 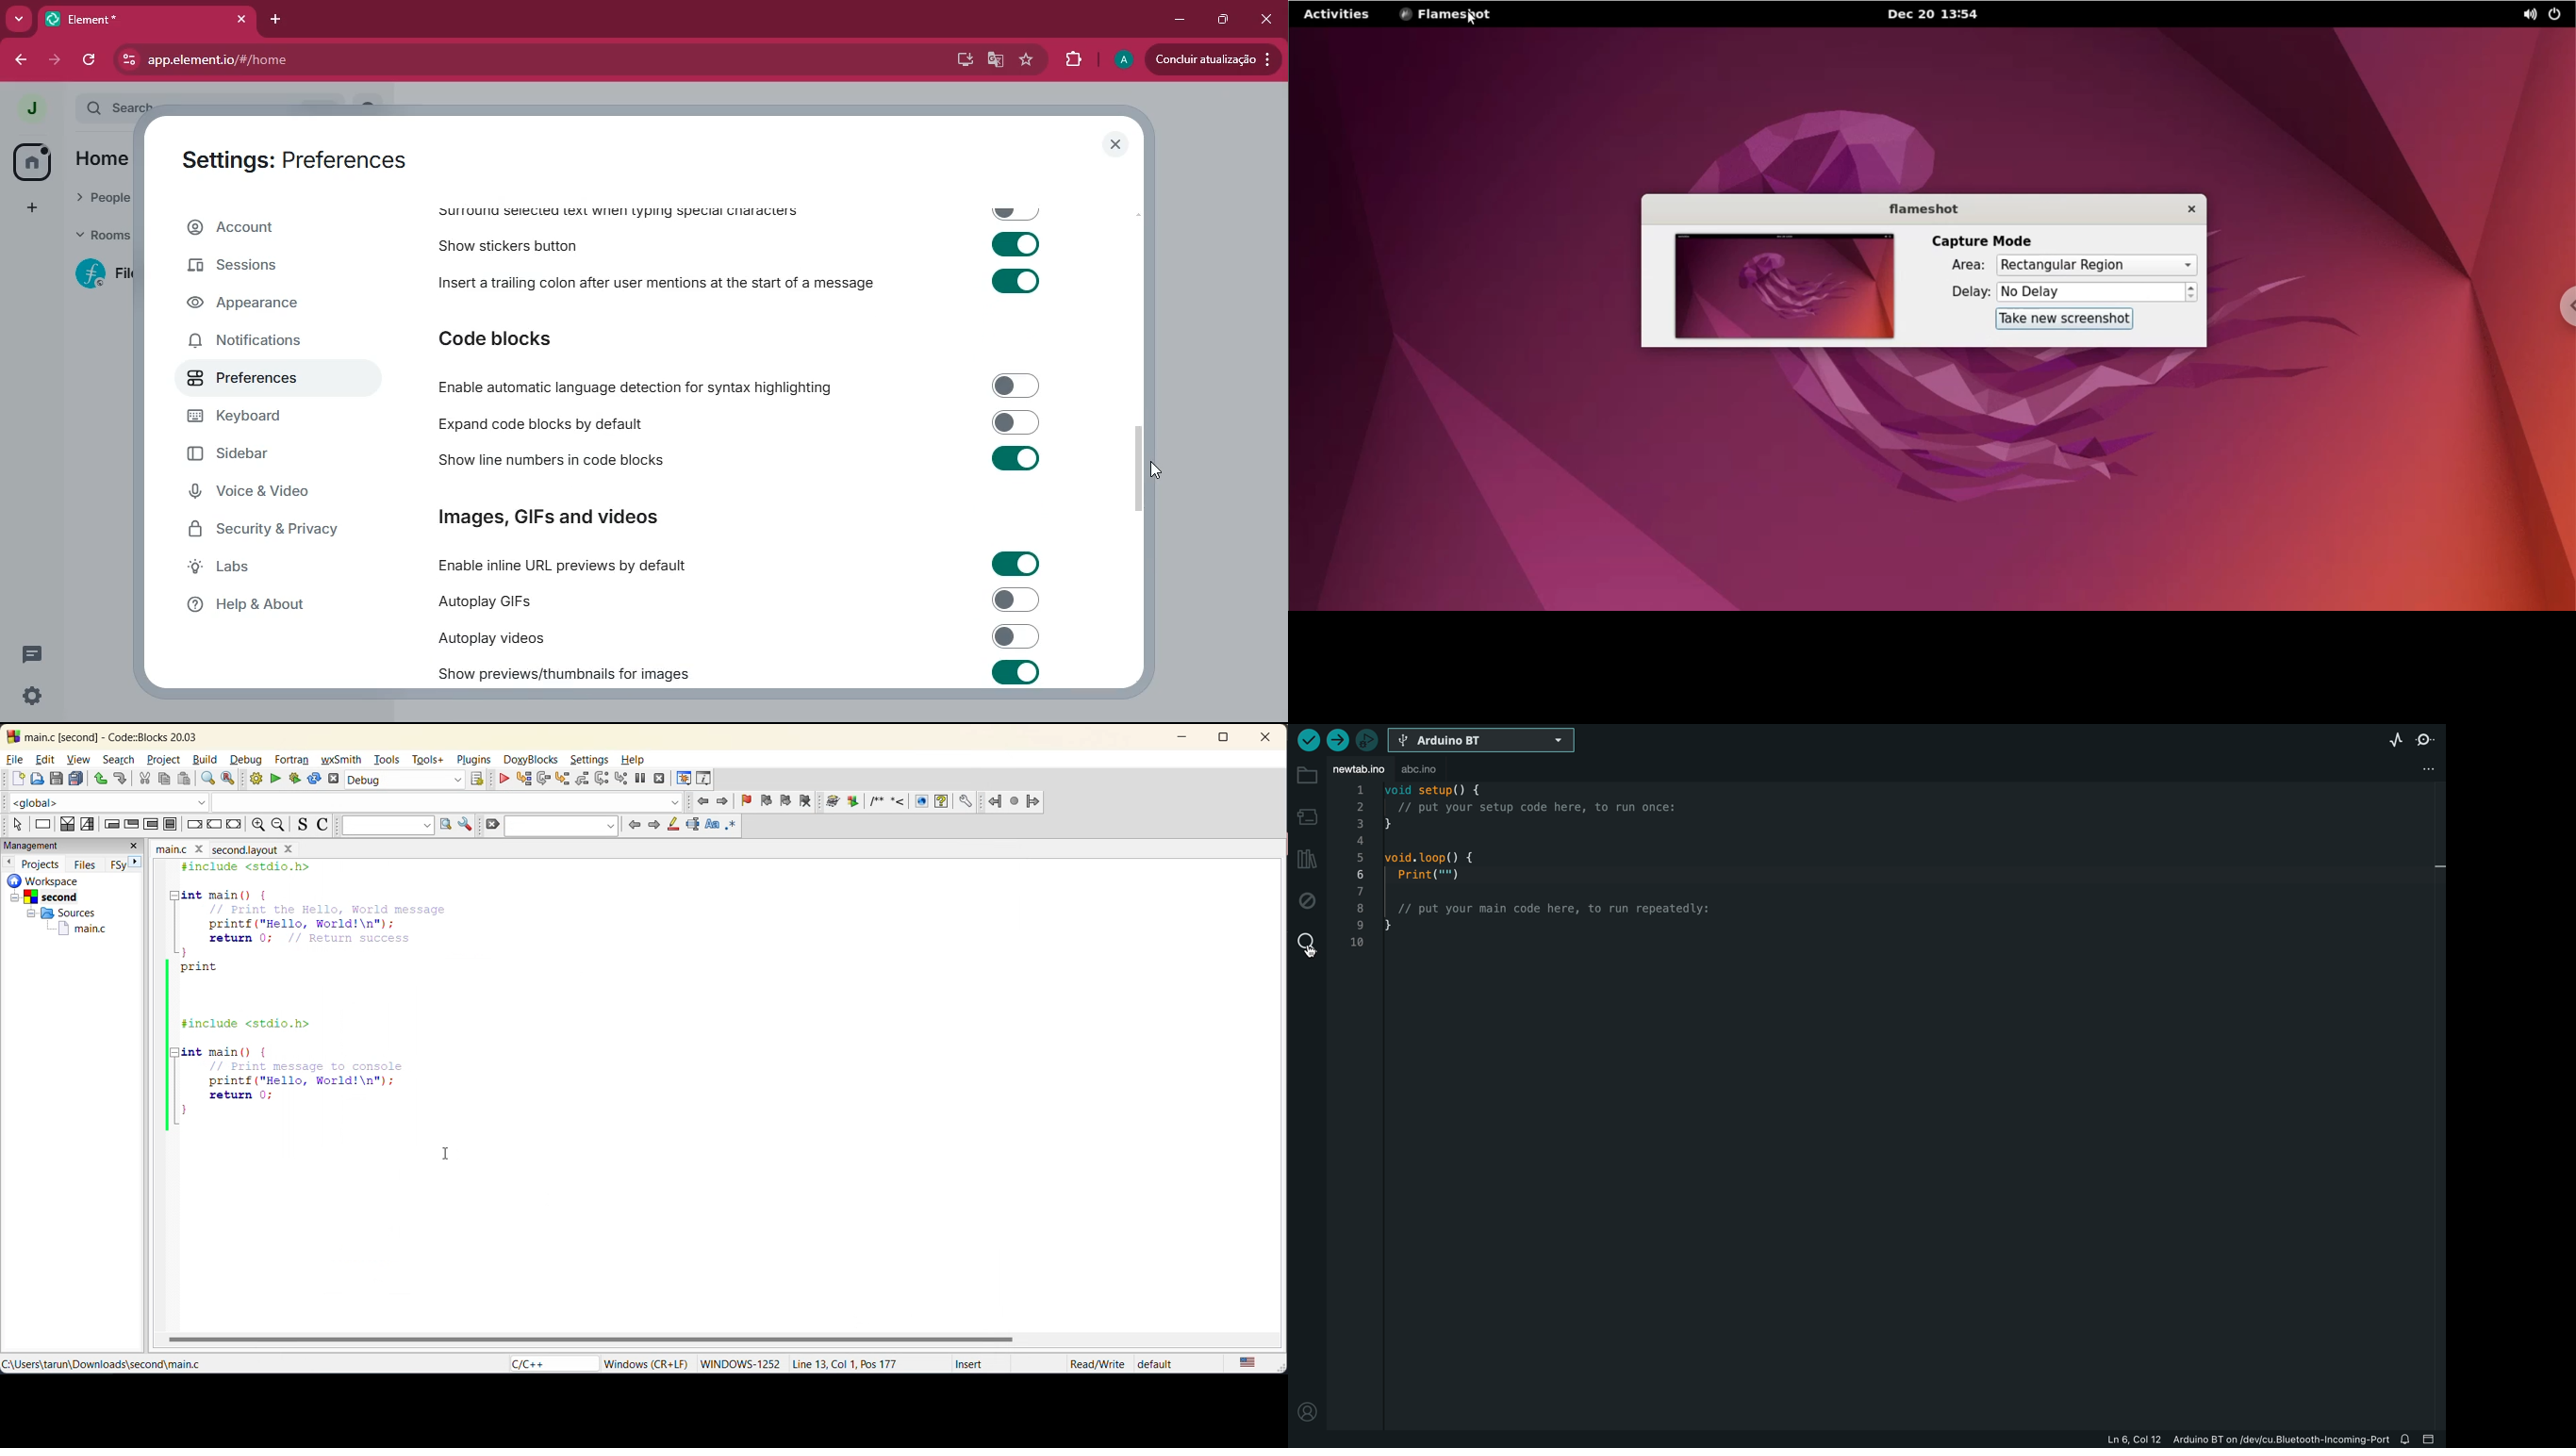 I want to click on forward, so click(x=55, y=58).